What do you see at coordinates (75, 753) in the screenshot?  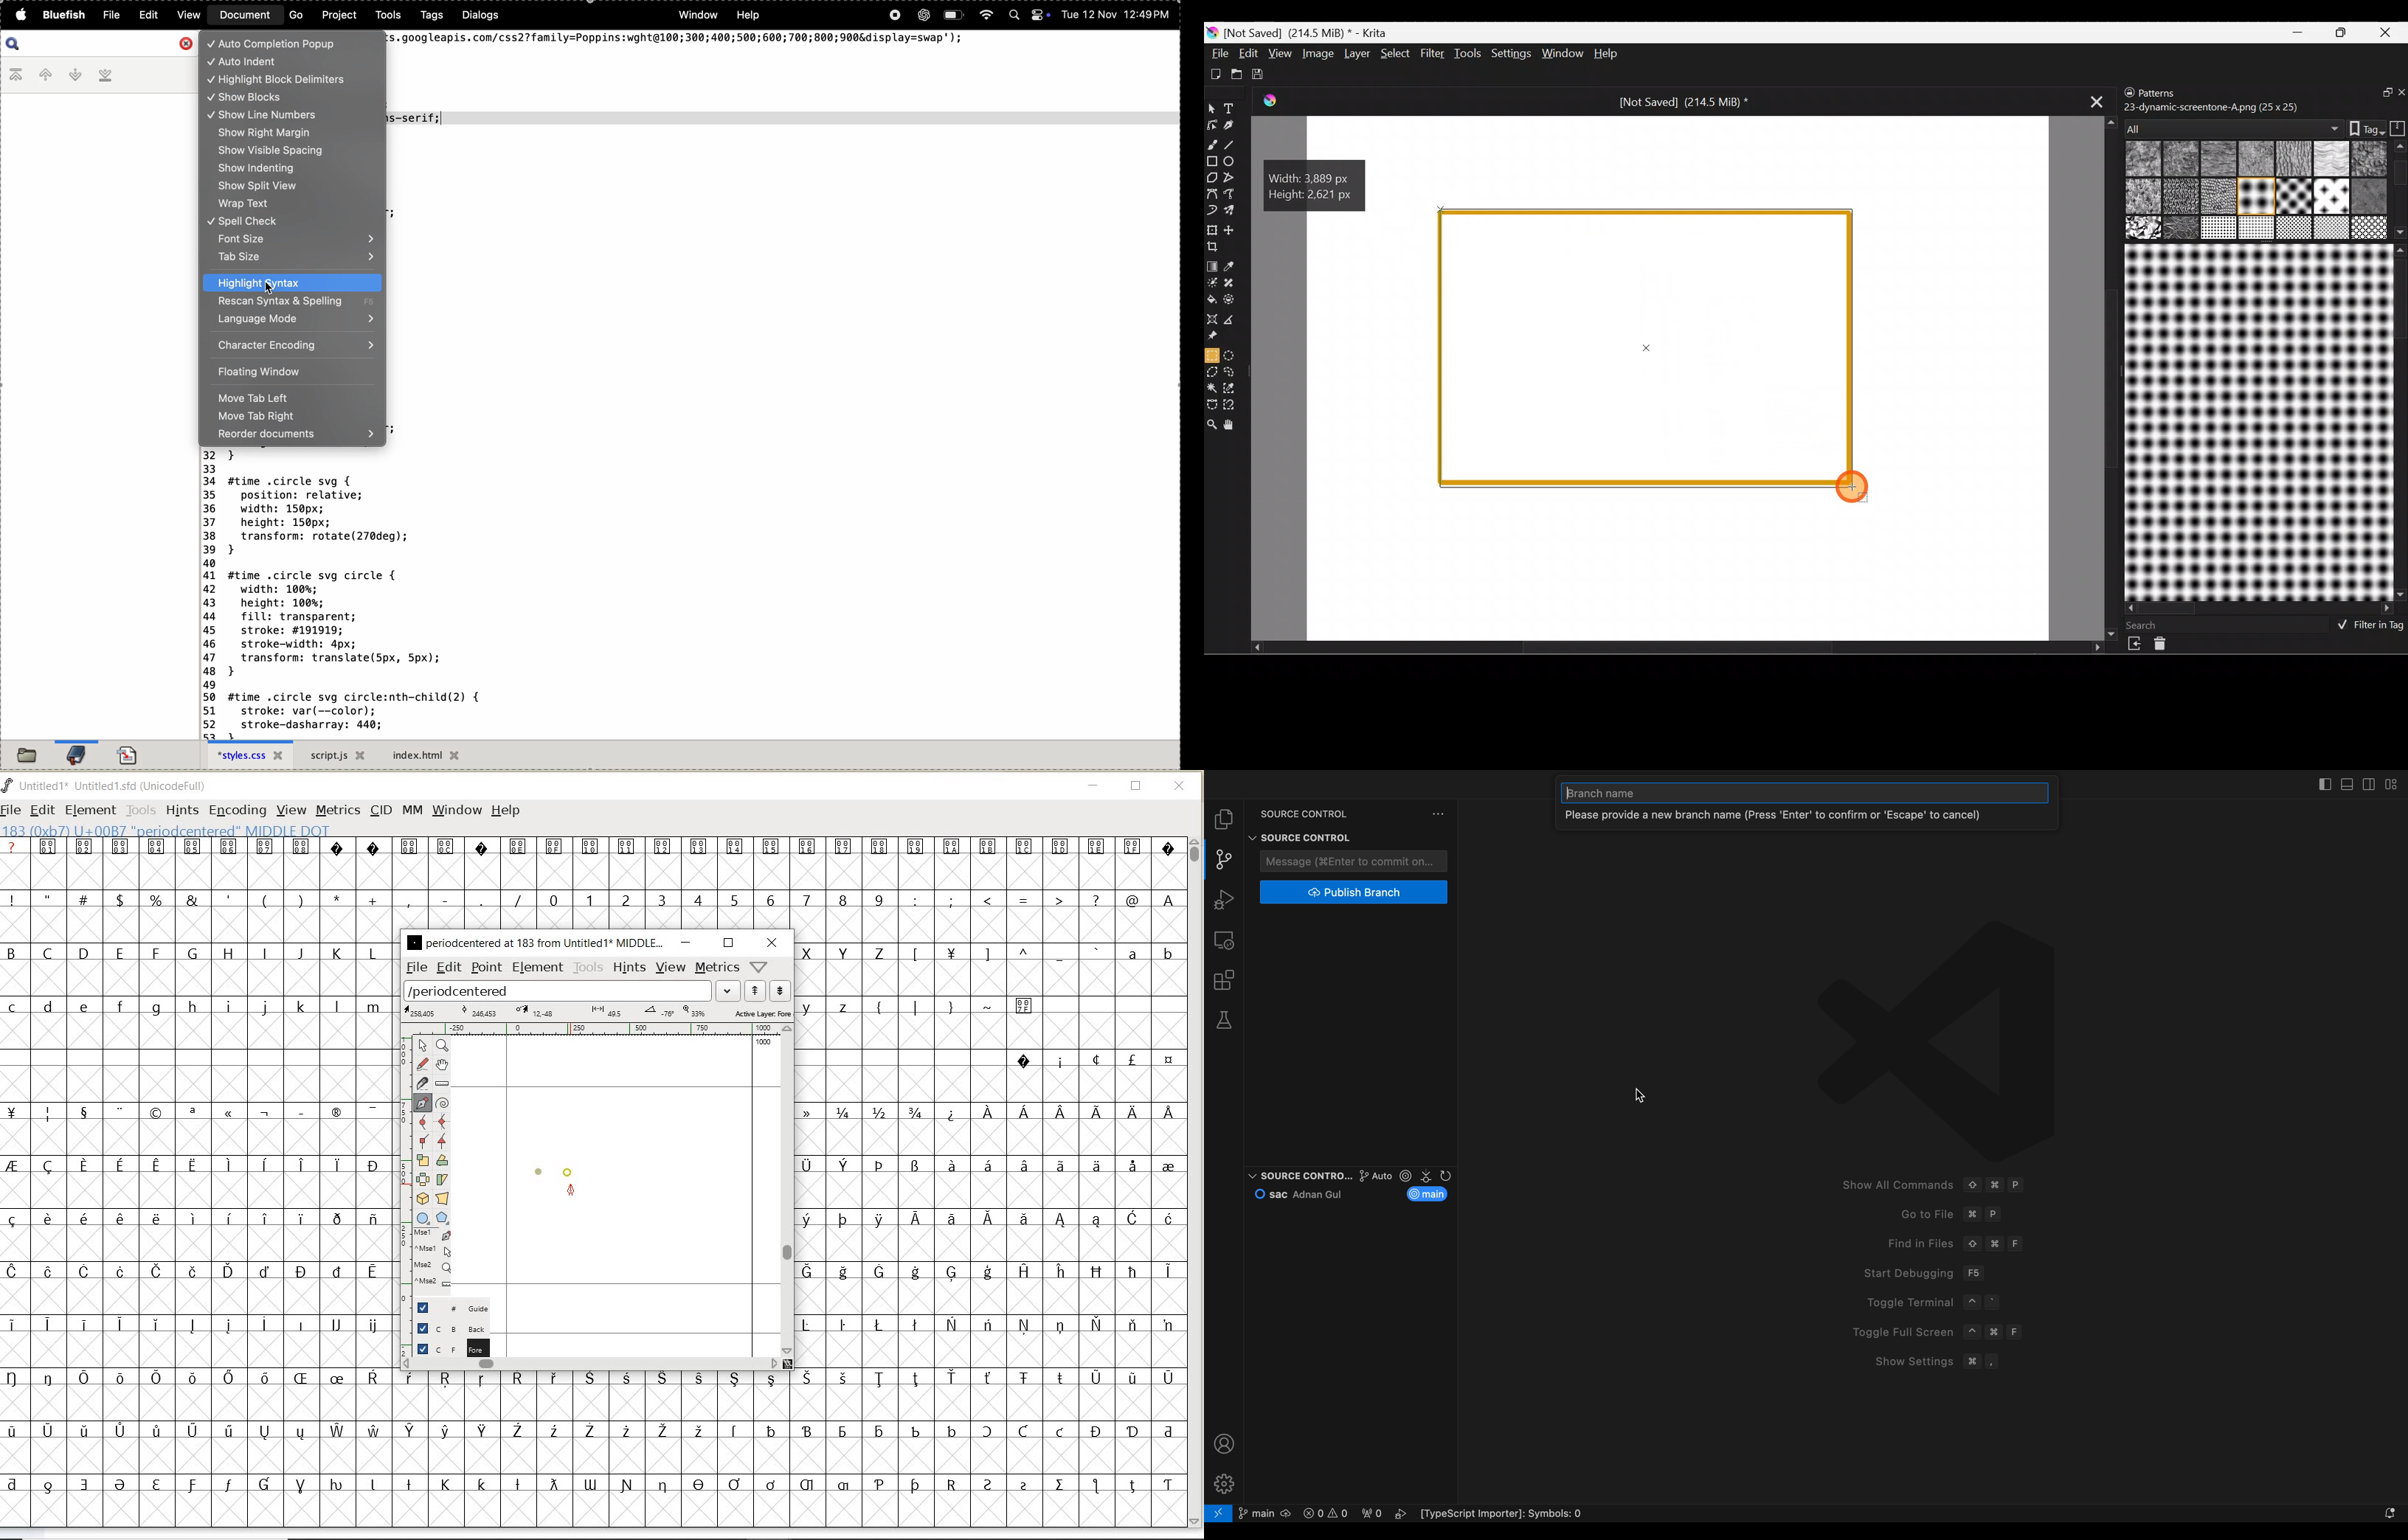 I see `bookmarks` at bounding box center [75, 753].